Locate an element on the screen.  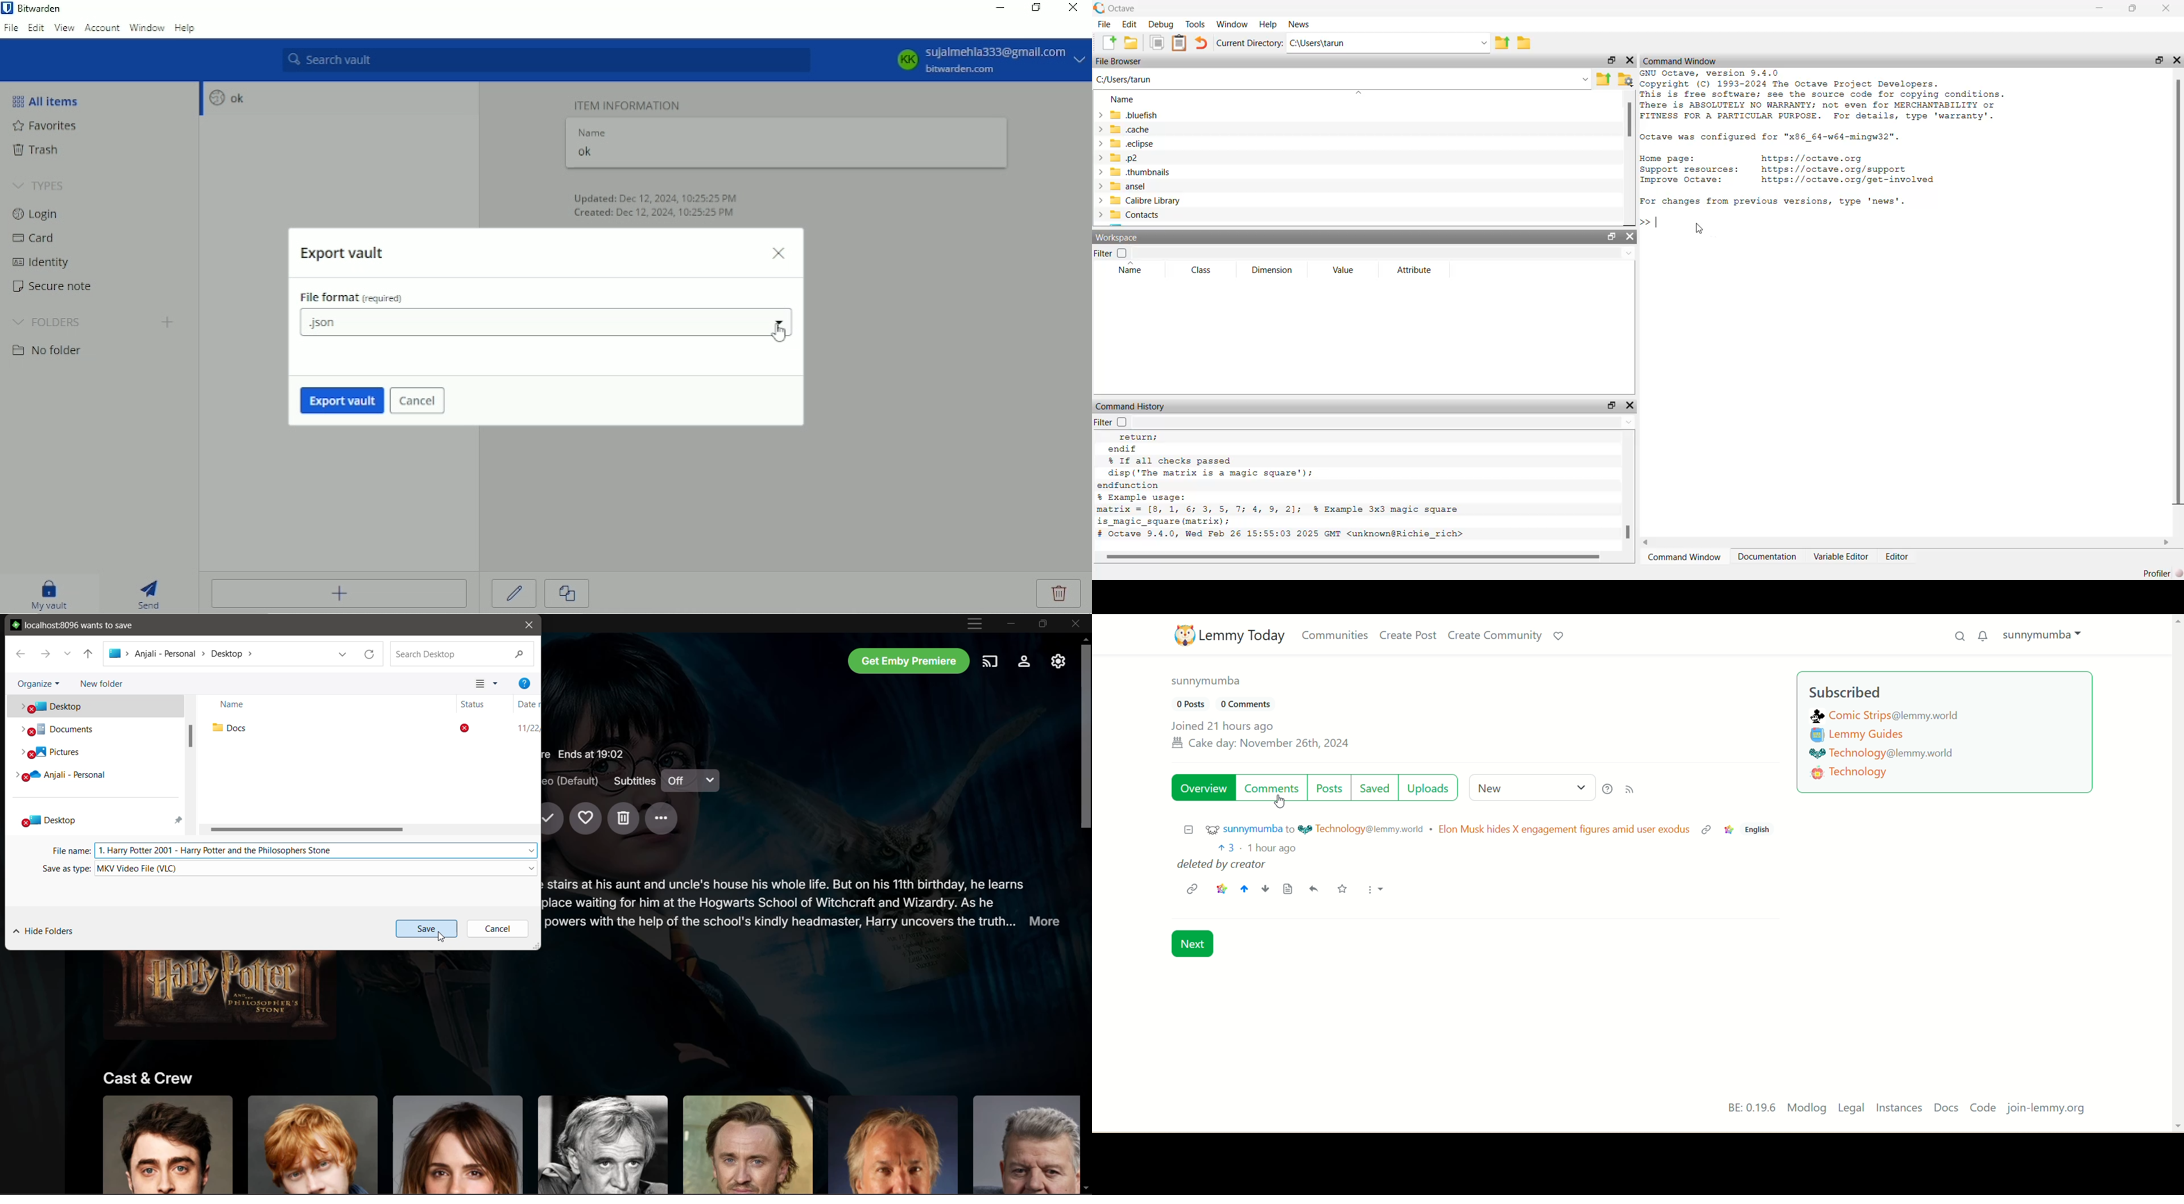
Save as Type is located at coordinates (65, 870).